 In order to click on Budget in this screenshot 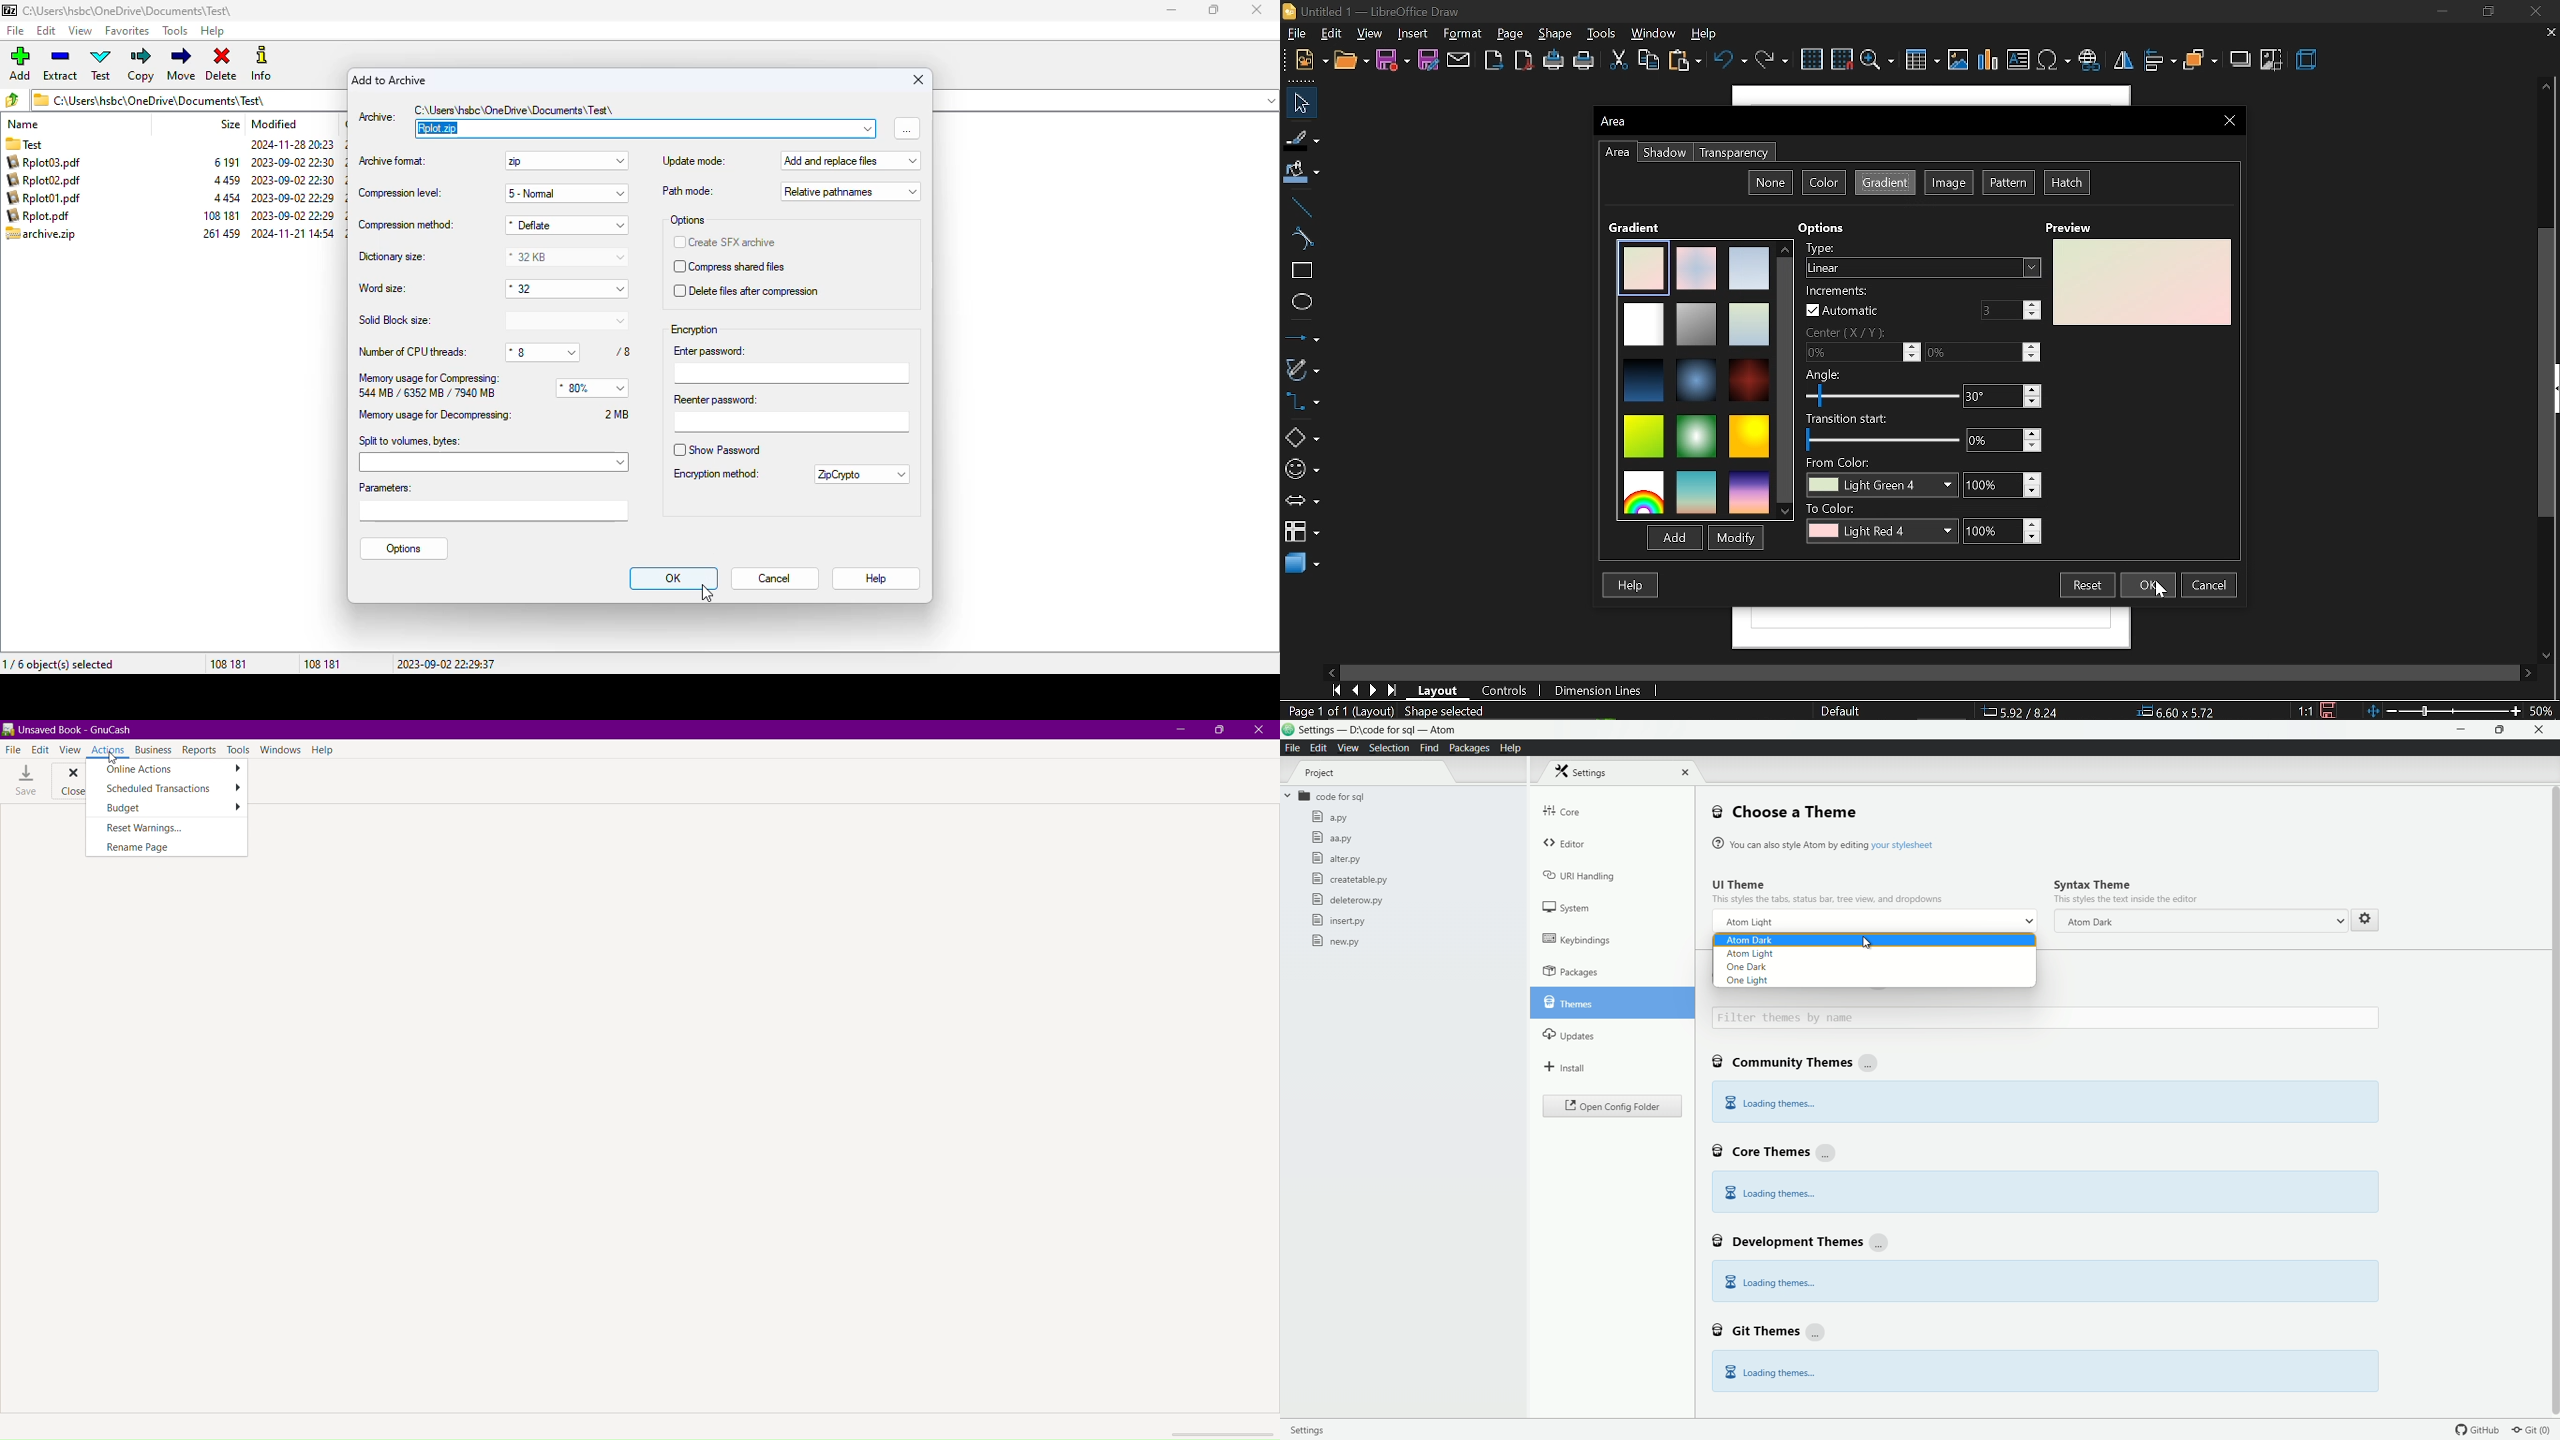, I will do `click(174, 809)`.